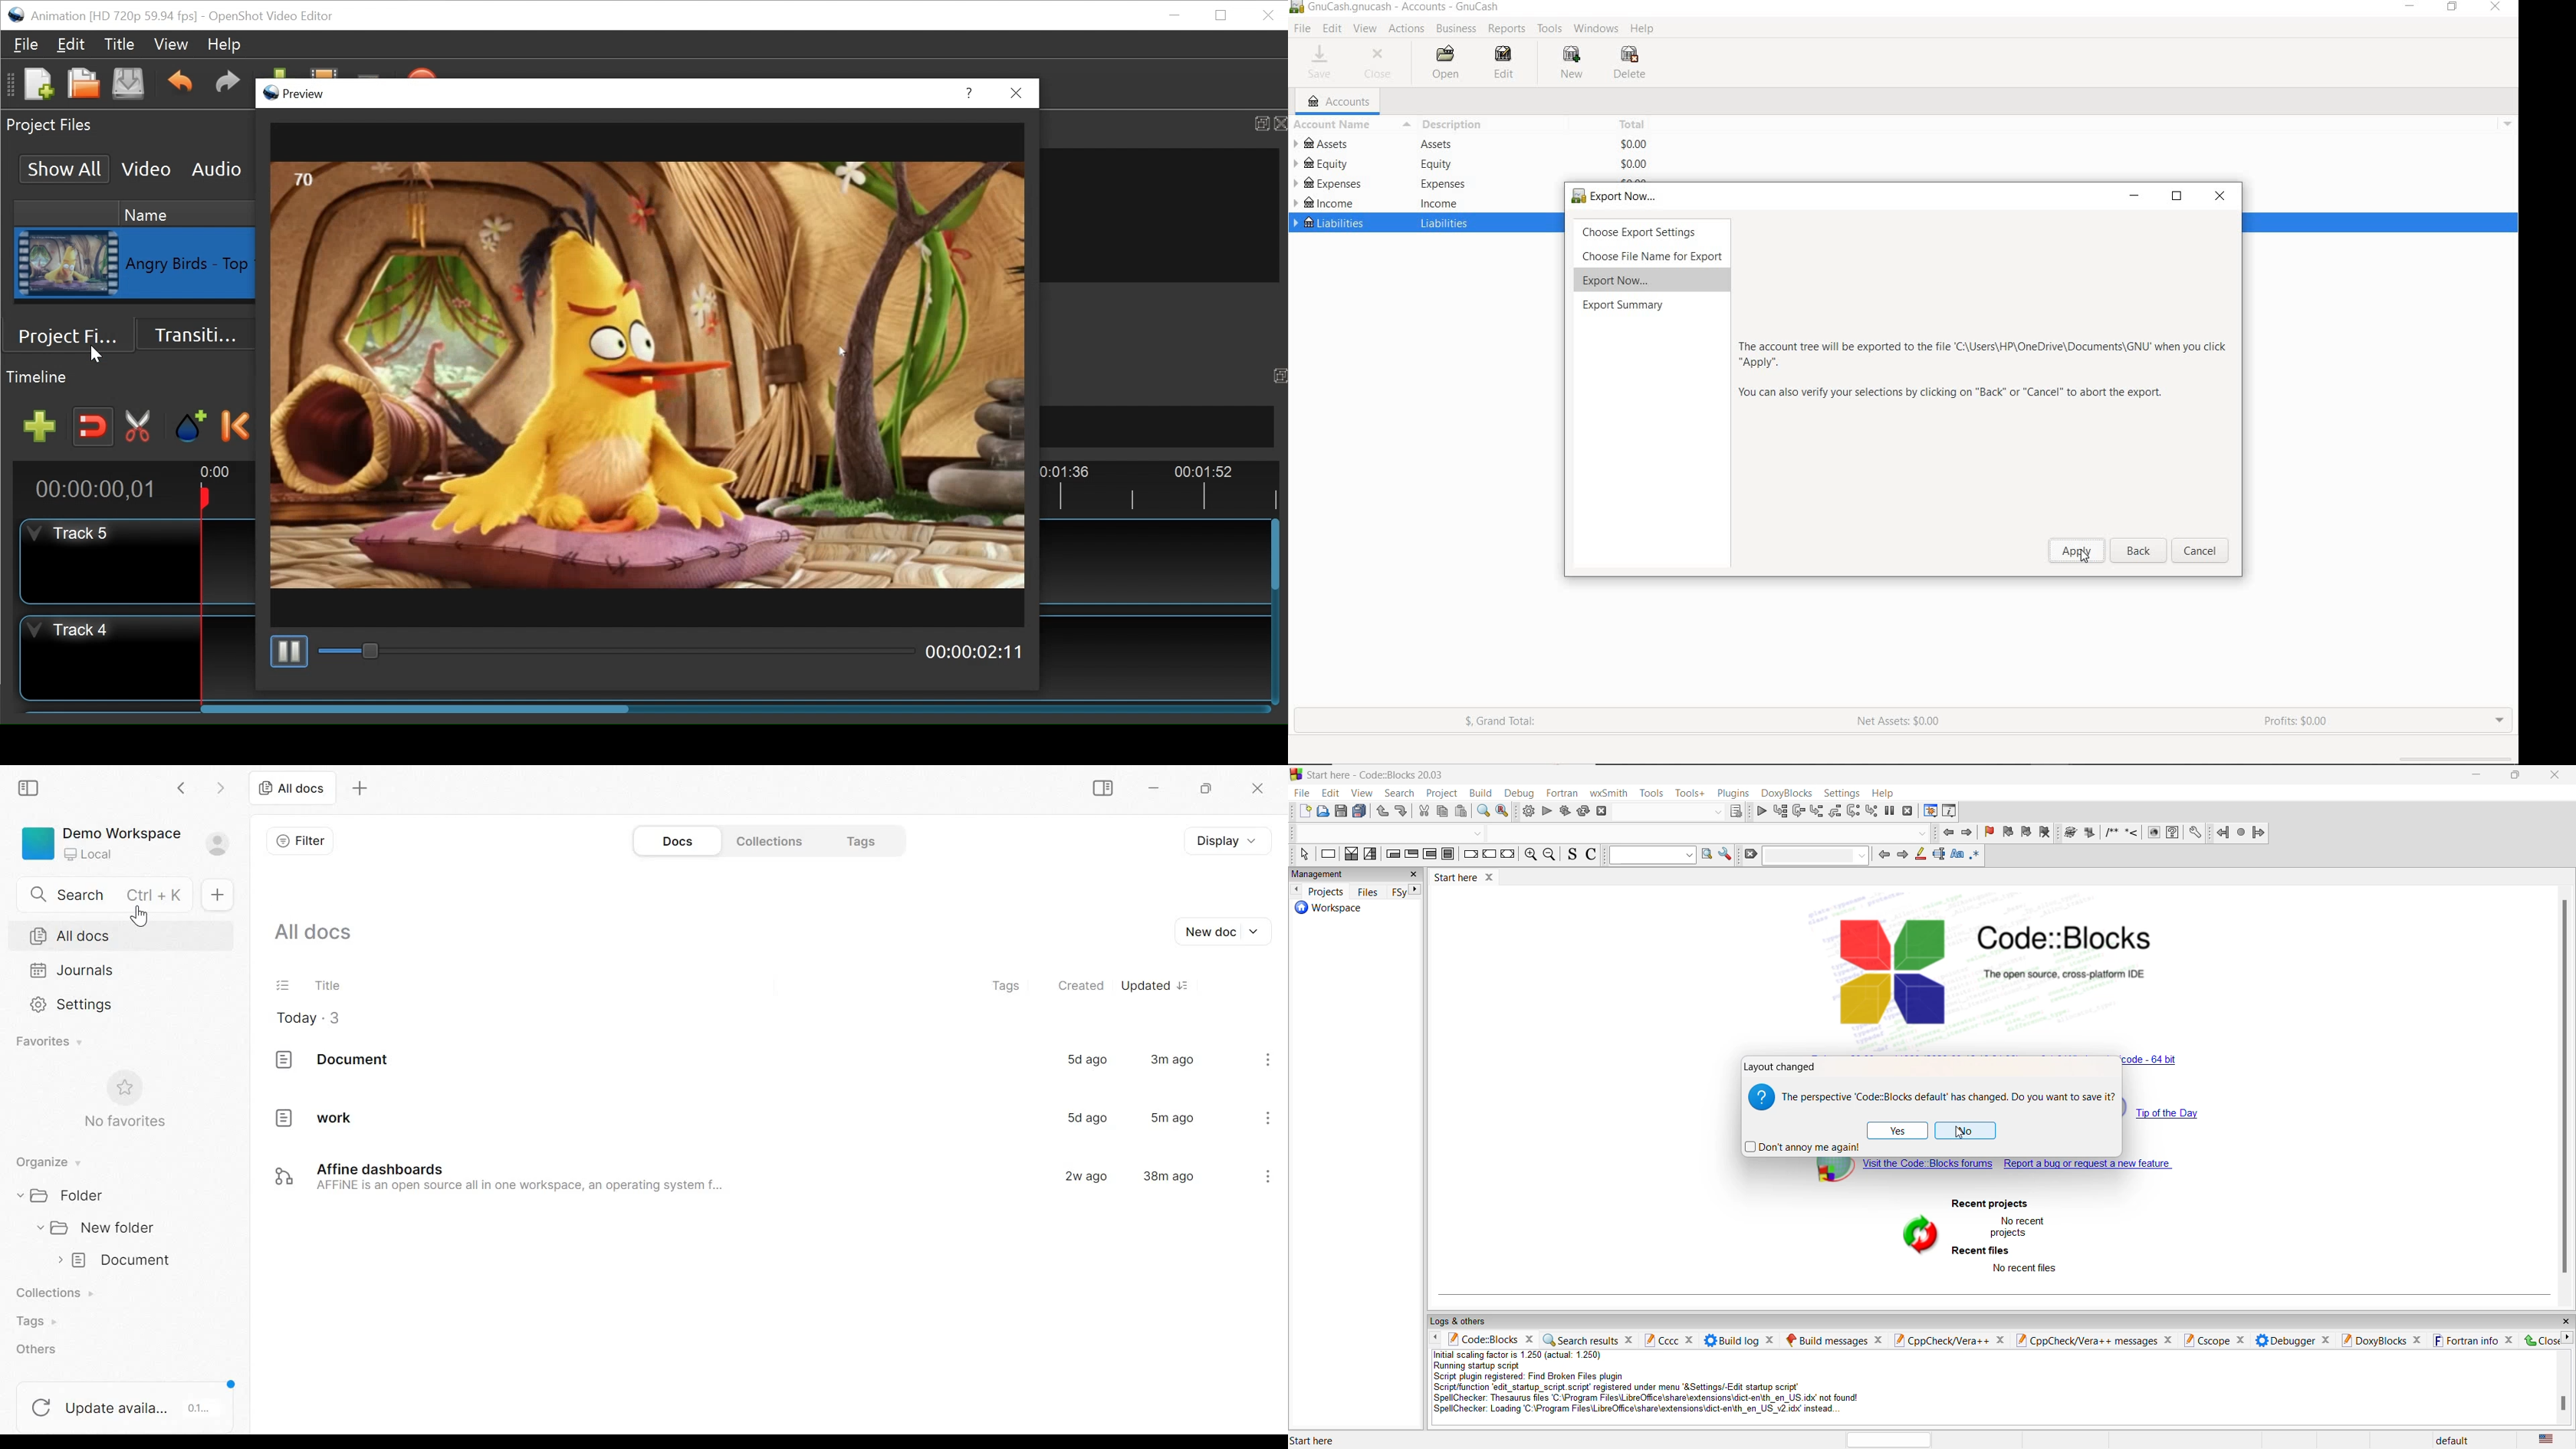 The width and height of the screenshot is (2576, 1456). What do you see at coordinates (1381, 62) in the screenshot?
I see `CLOSE` at bounding box center [1381, 62].